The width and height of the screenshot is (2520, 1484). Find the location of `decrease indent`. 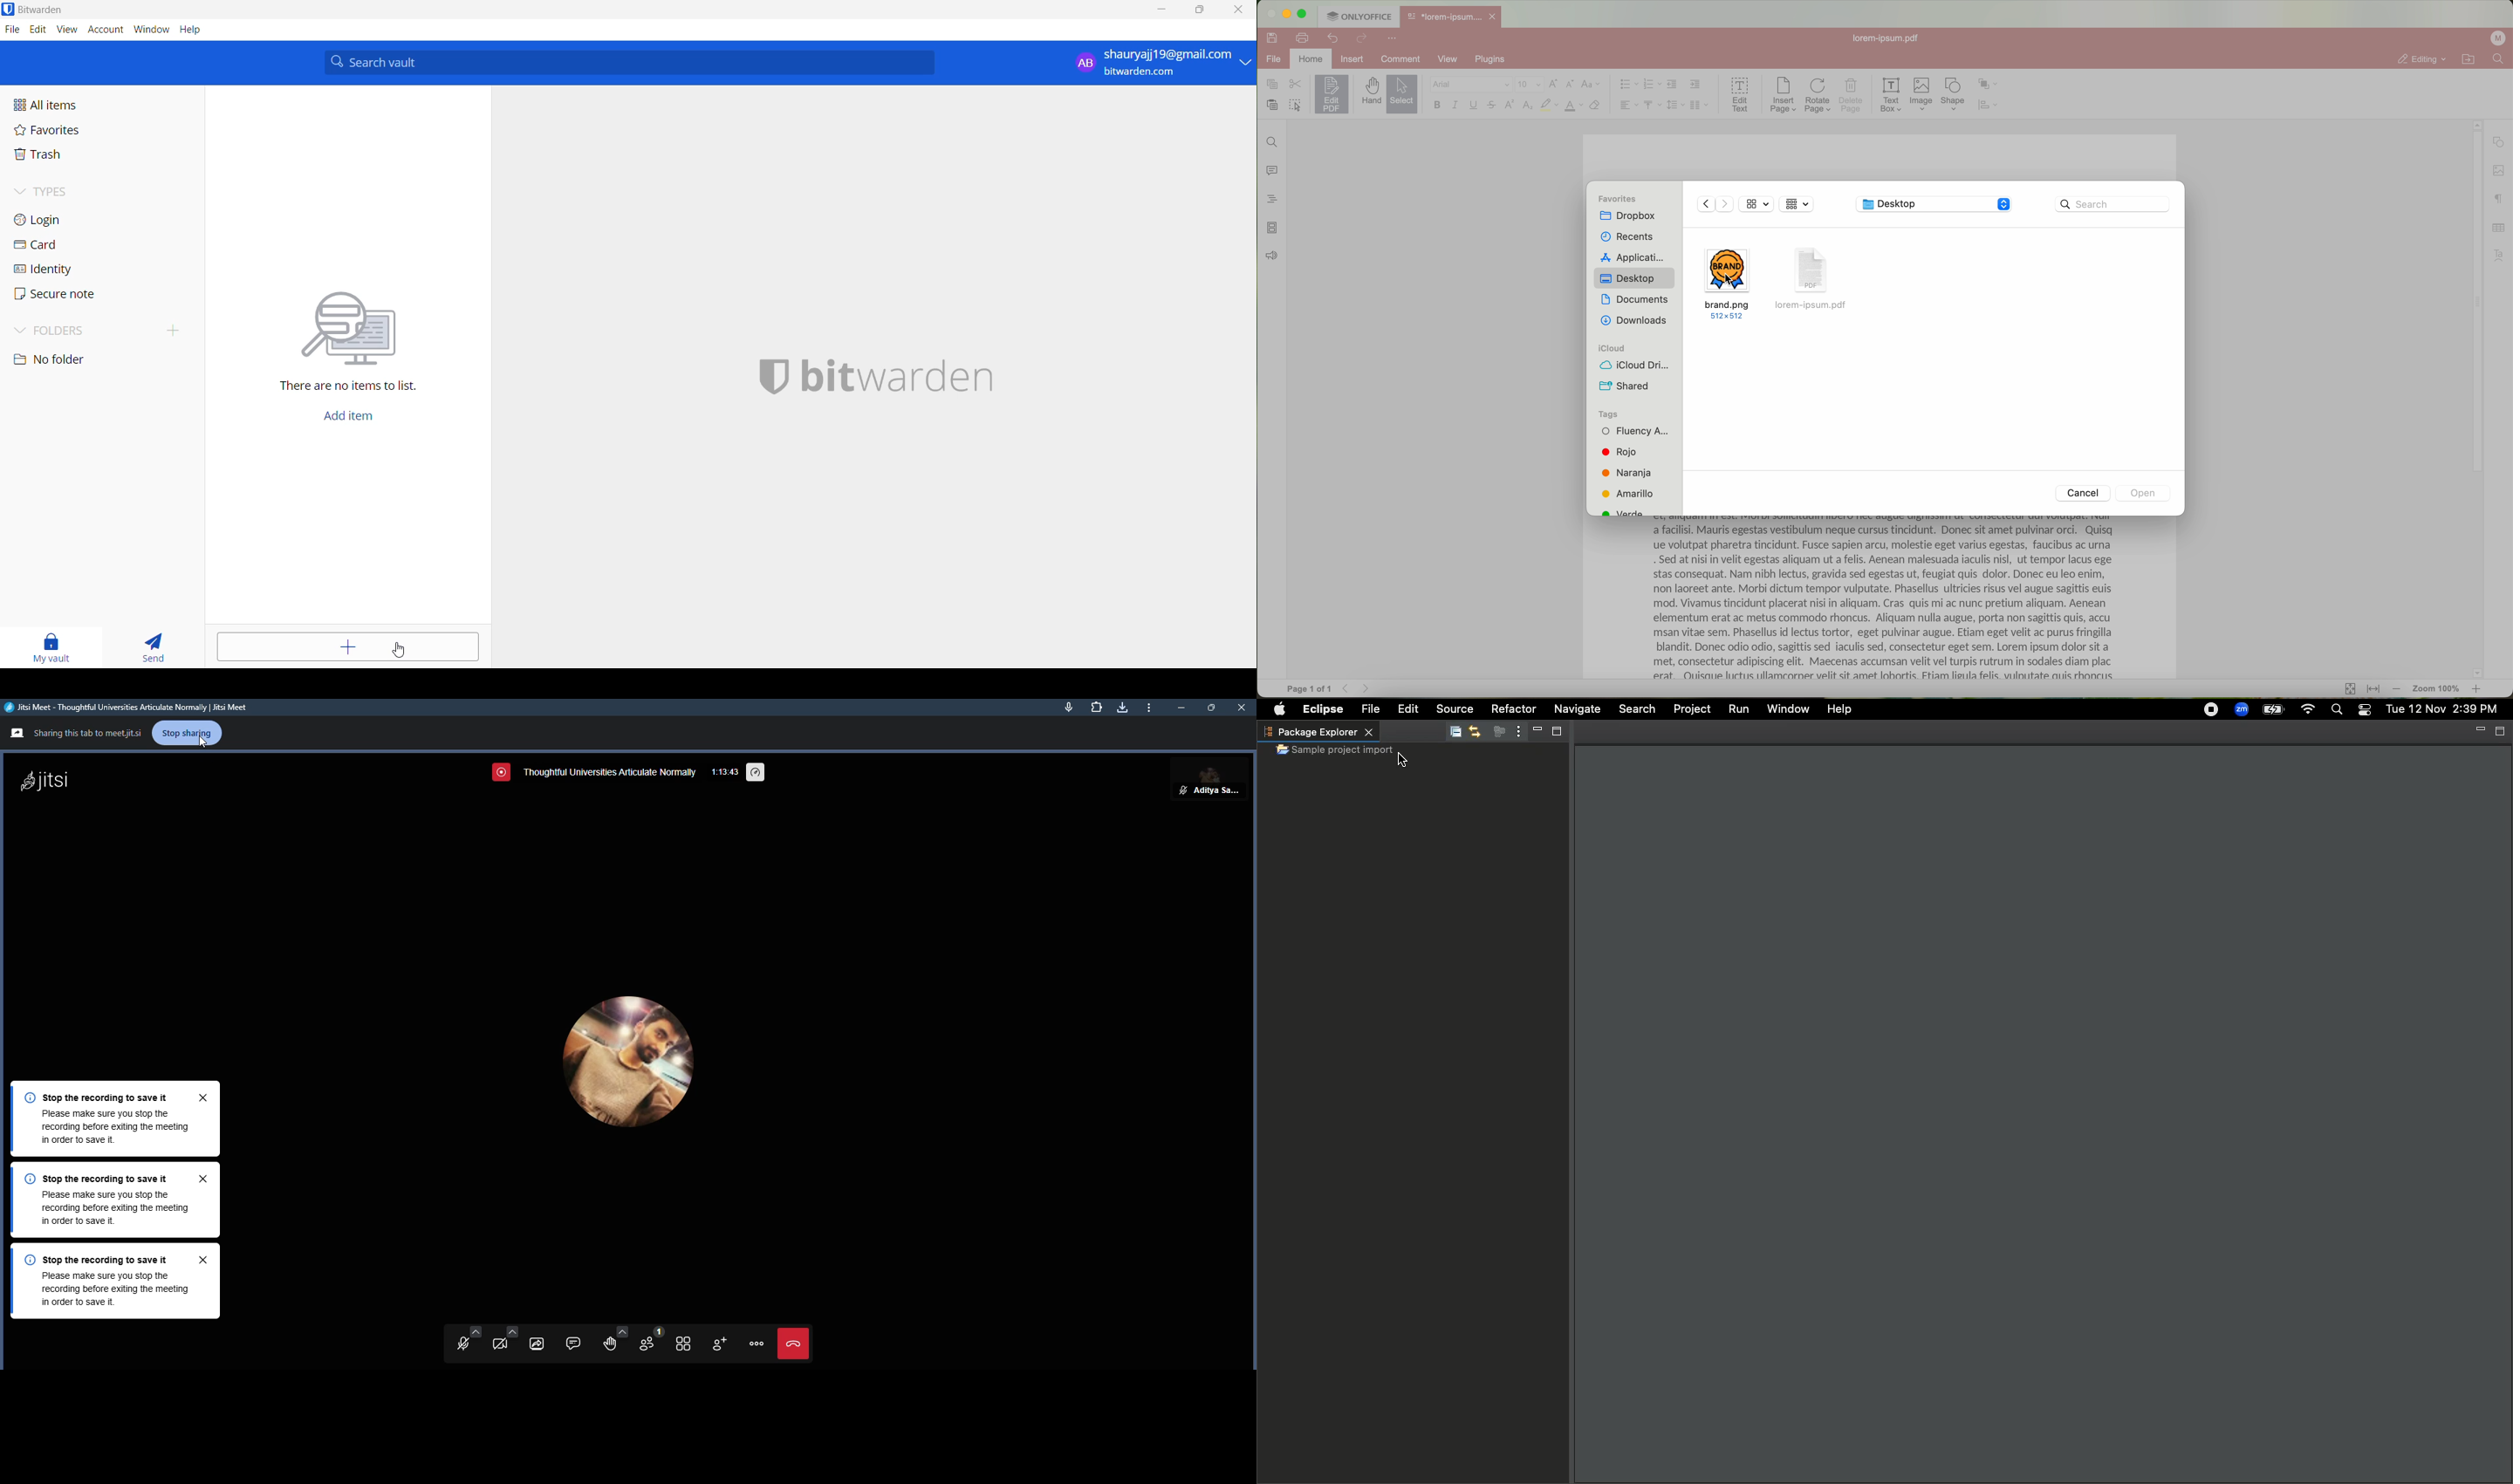

decrease indent is located at coordinates (1672, 85).